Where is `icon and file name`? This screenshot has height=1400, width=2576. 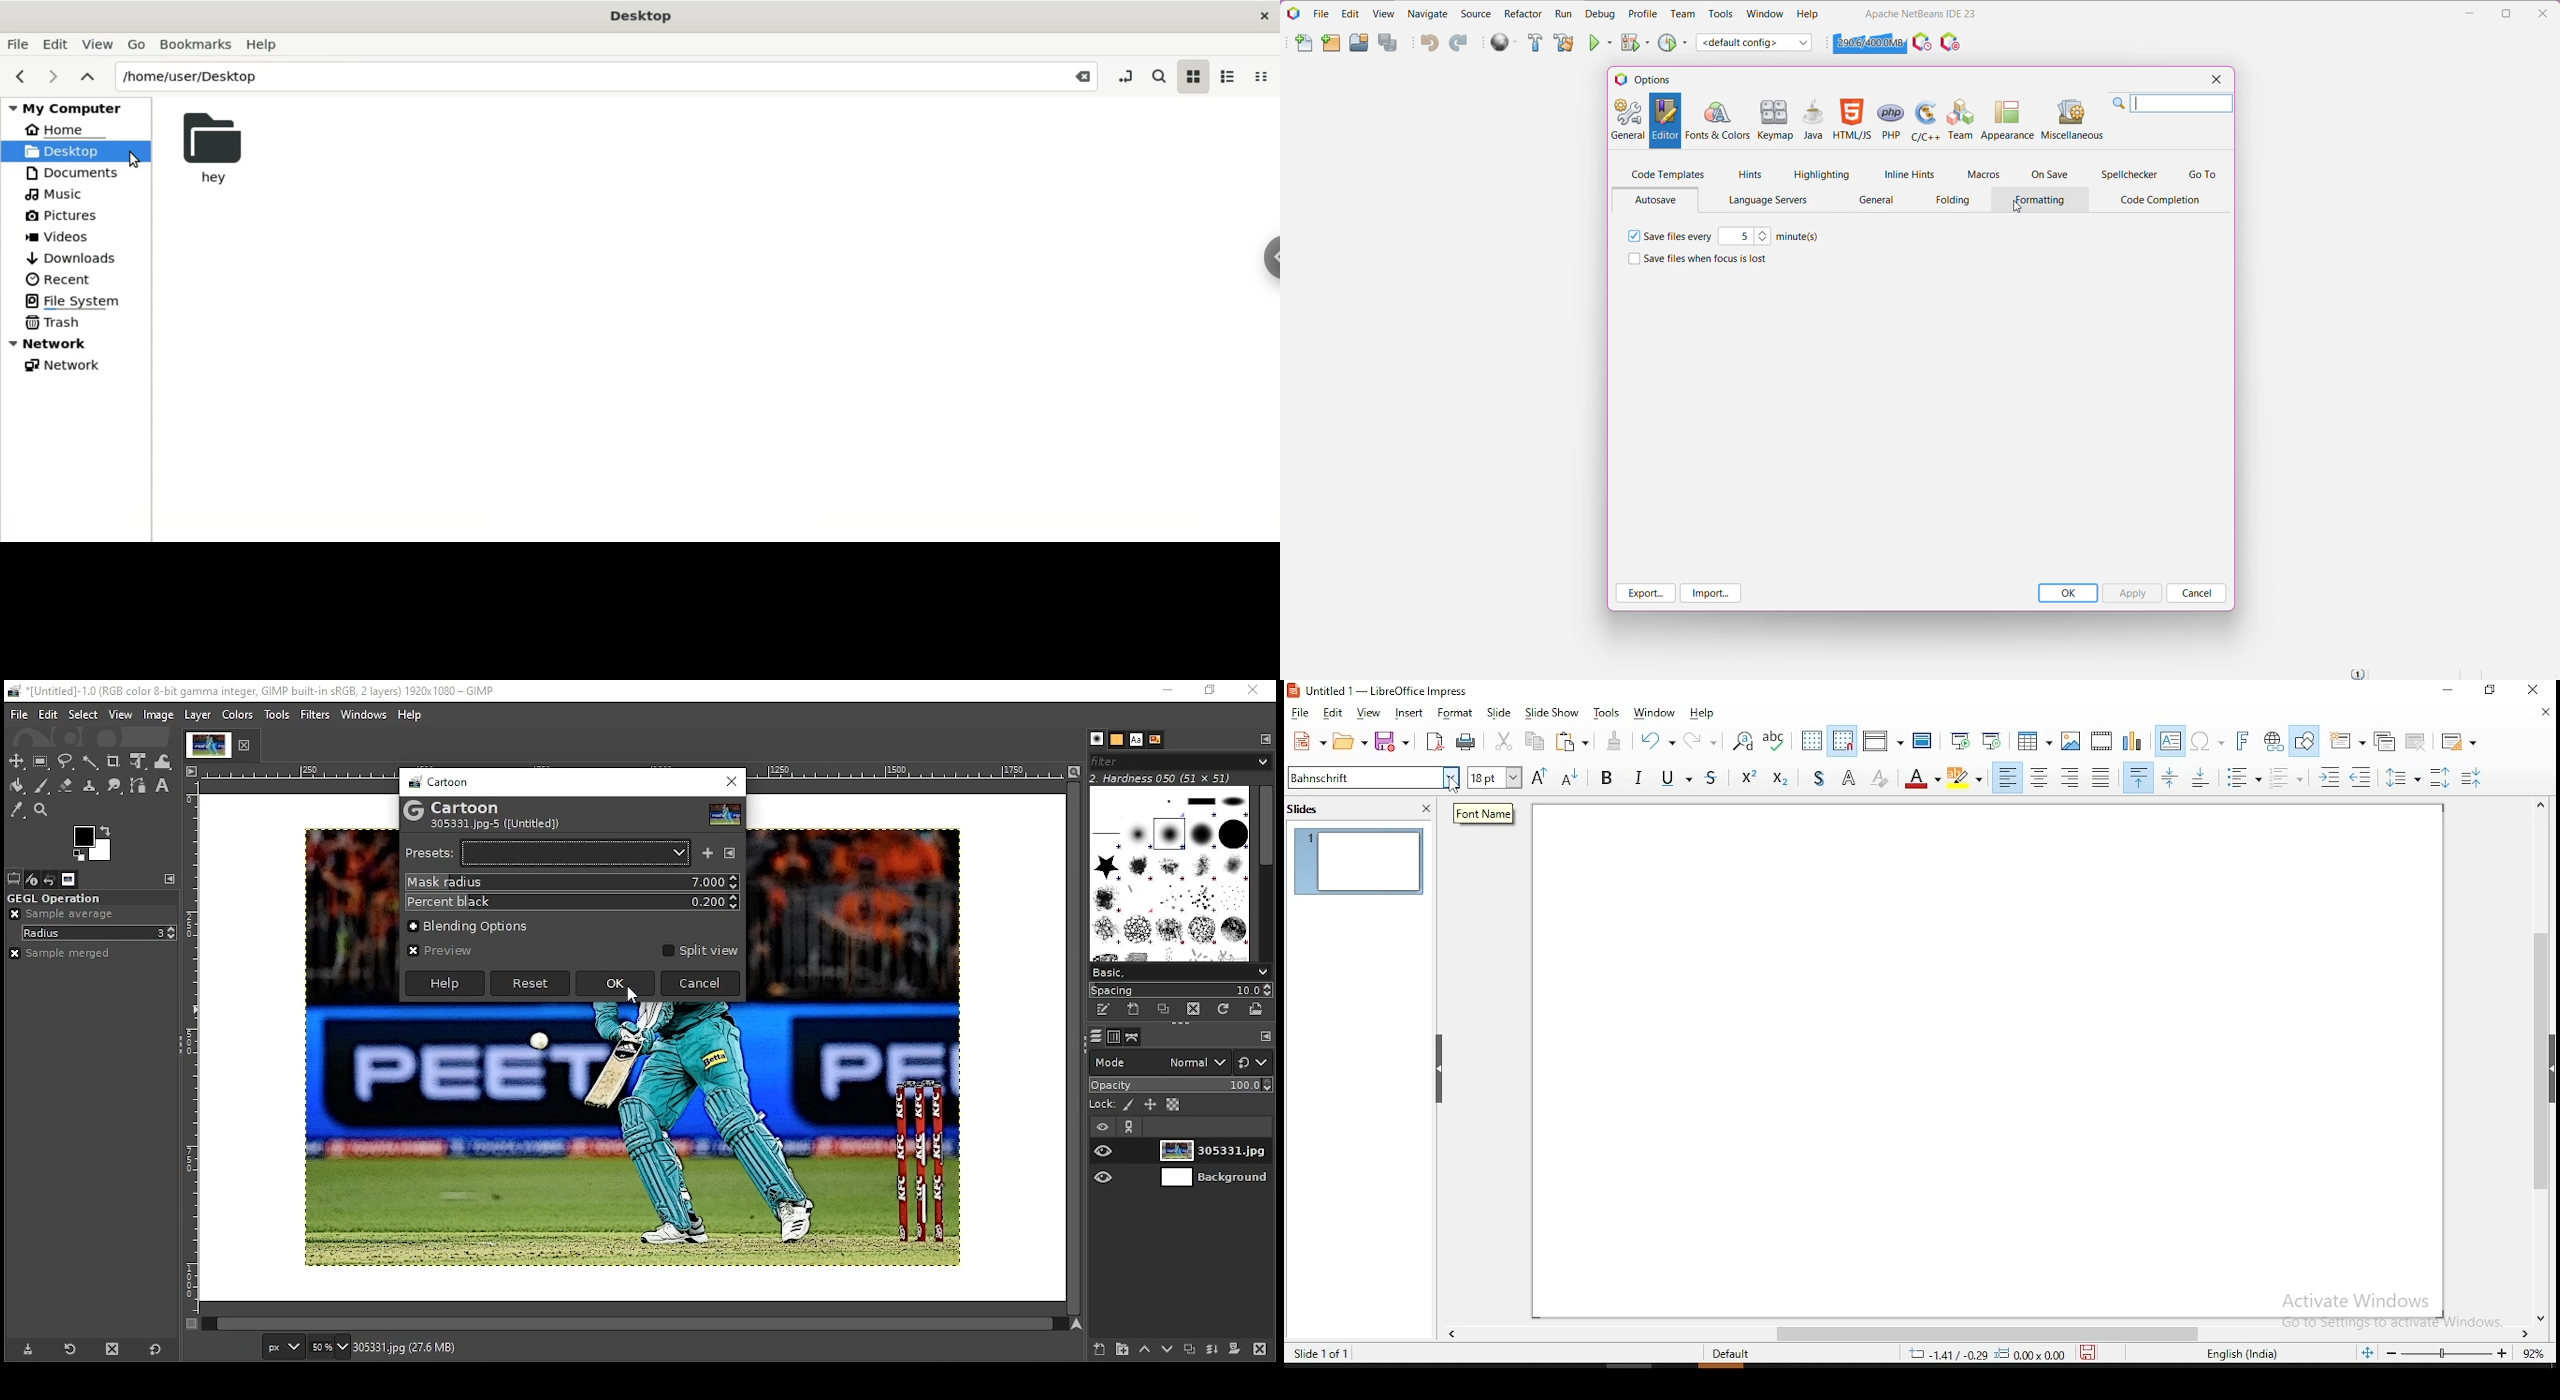
icon and file name is located at coordinates (1383, 692).